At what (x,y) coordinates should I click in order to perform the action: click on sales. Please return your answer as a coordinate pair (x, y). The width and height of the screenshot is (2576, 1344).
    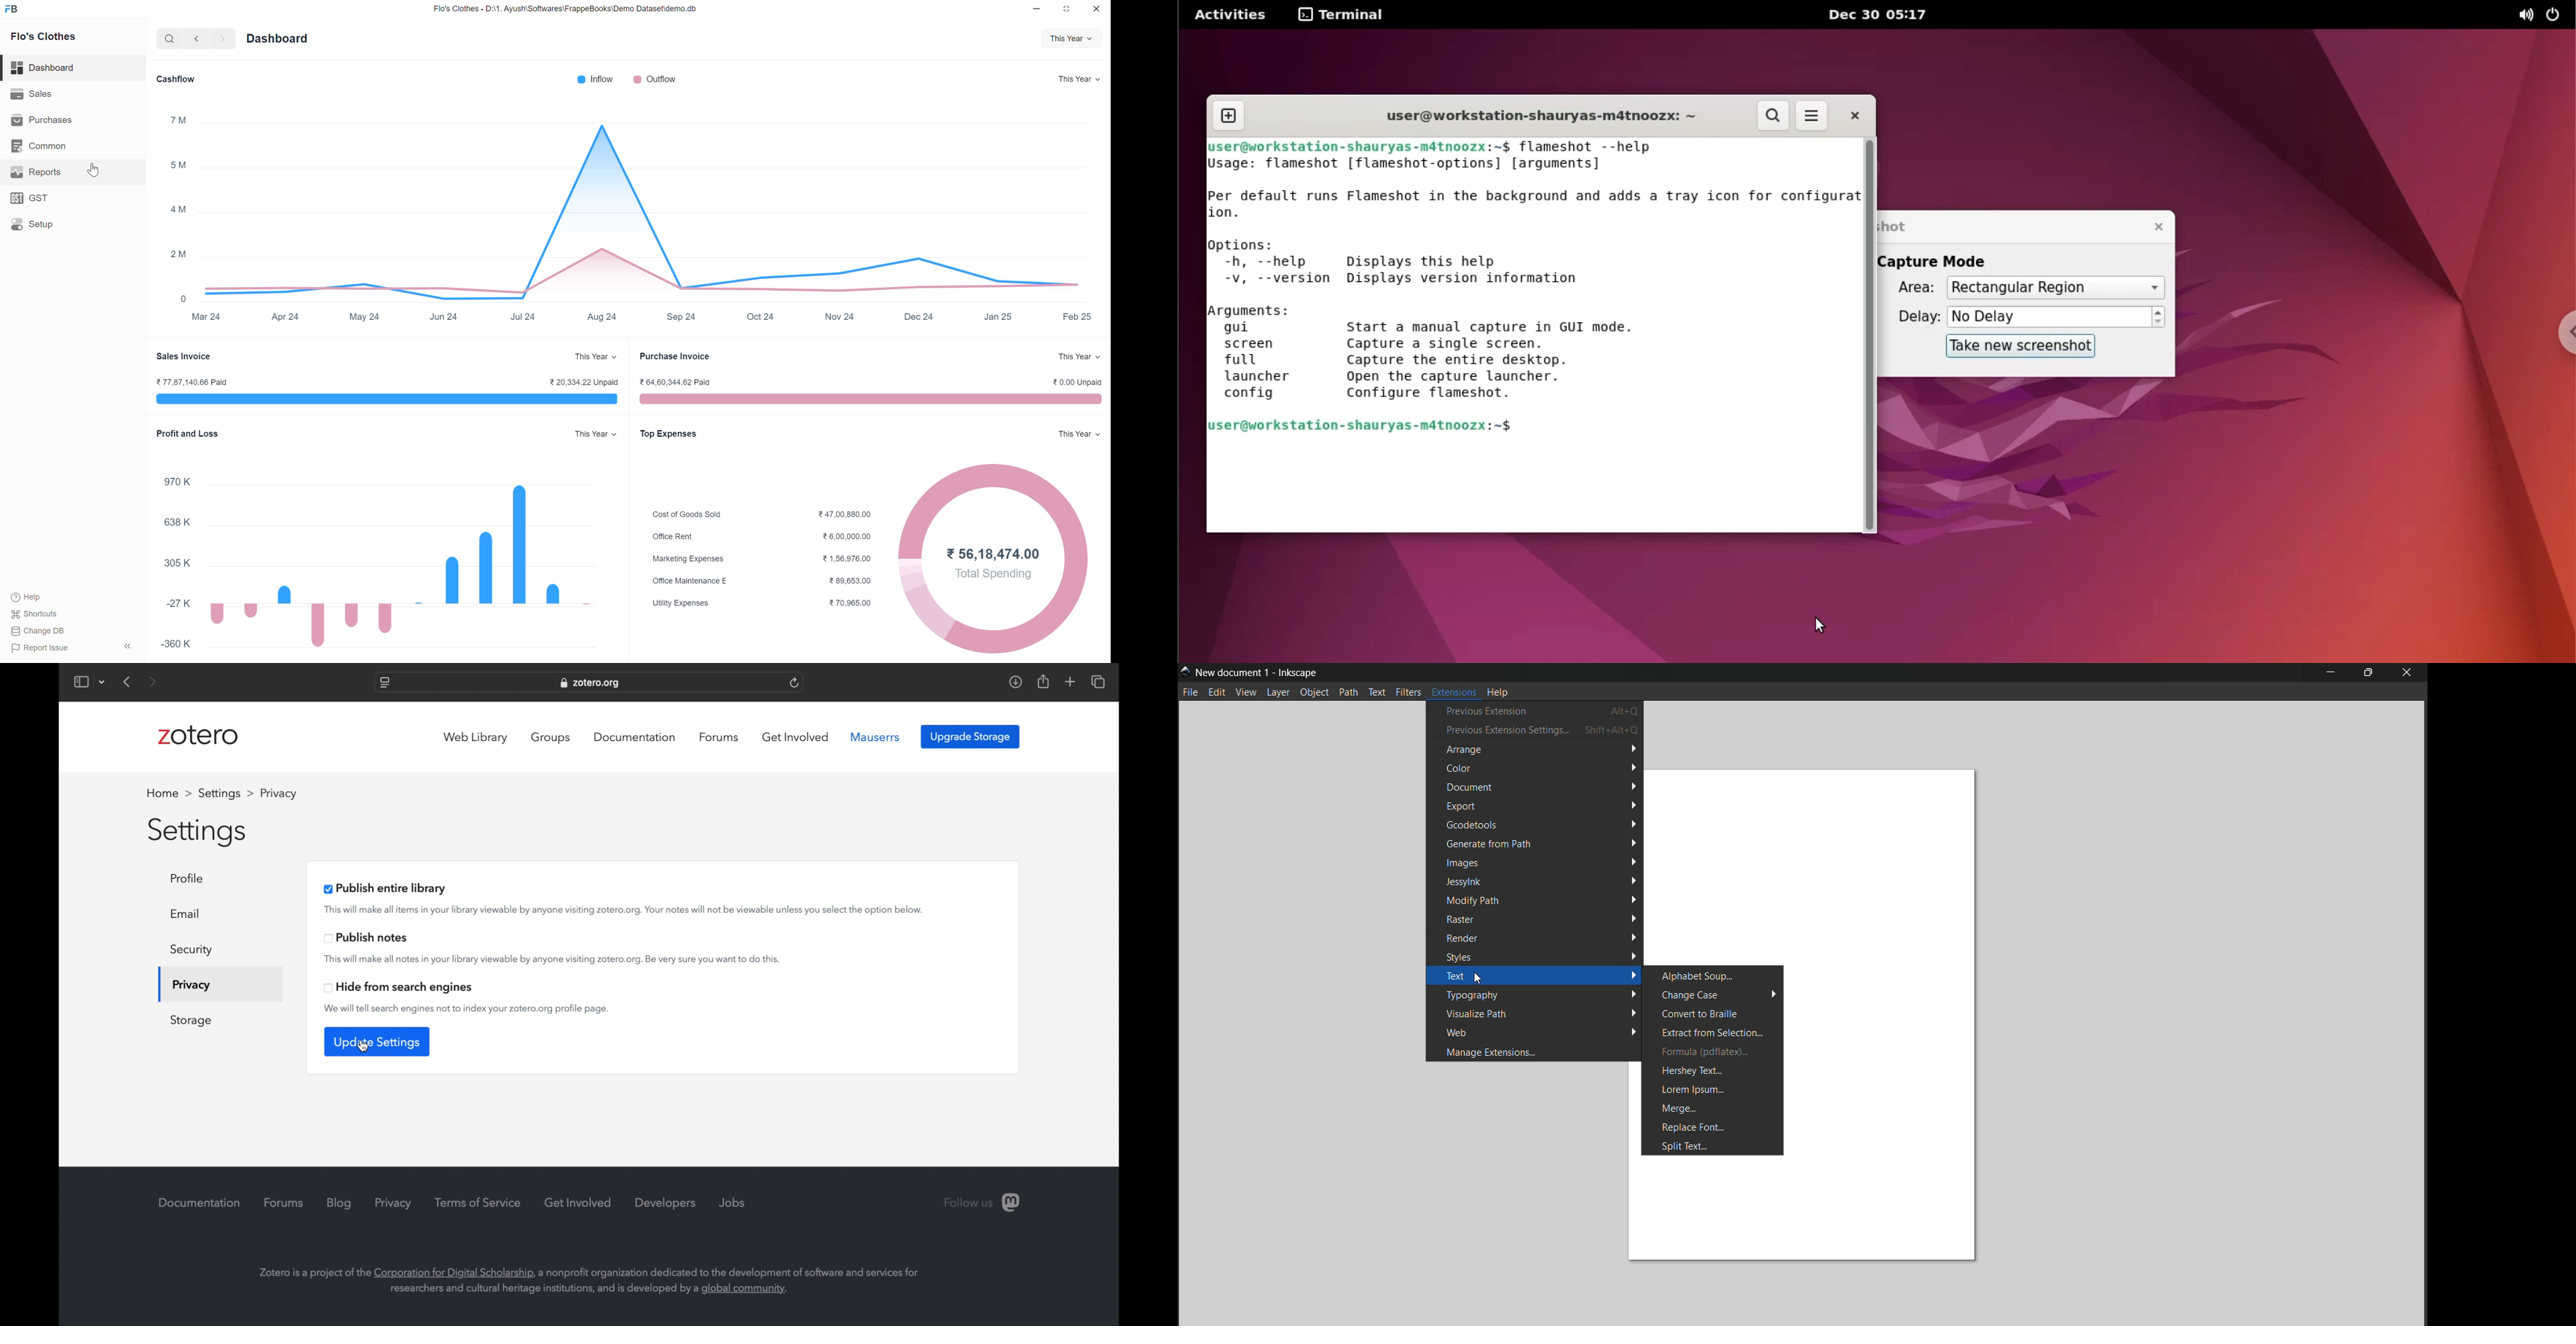
    Looking at the image, I should click on (71, 94).